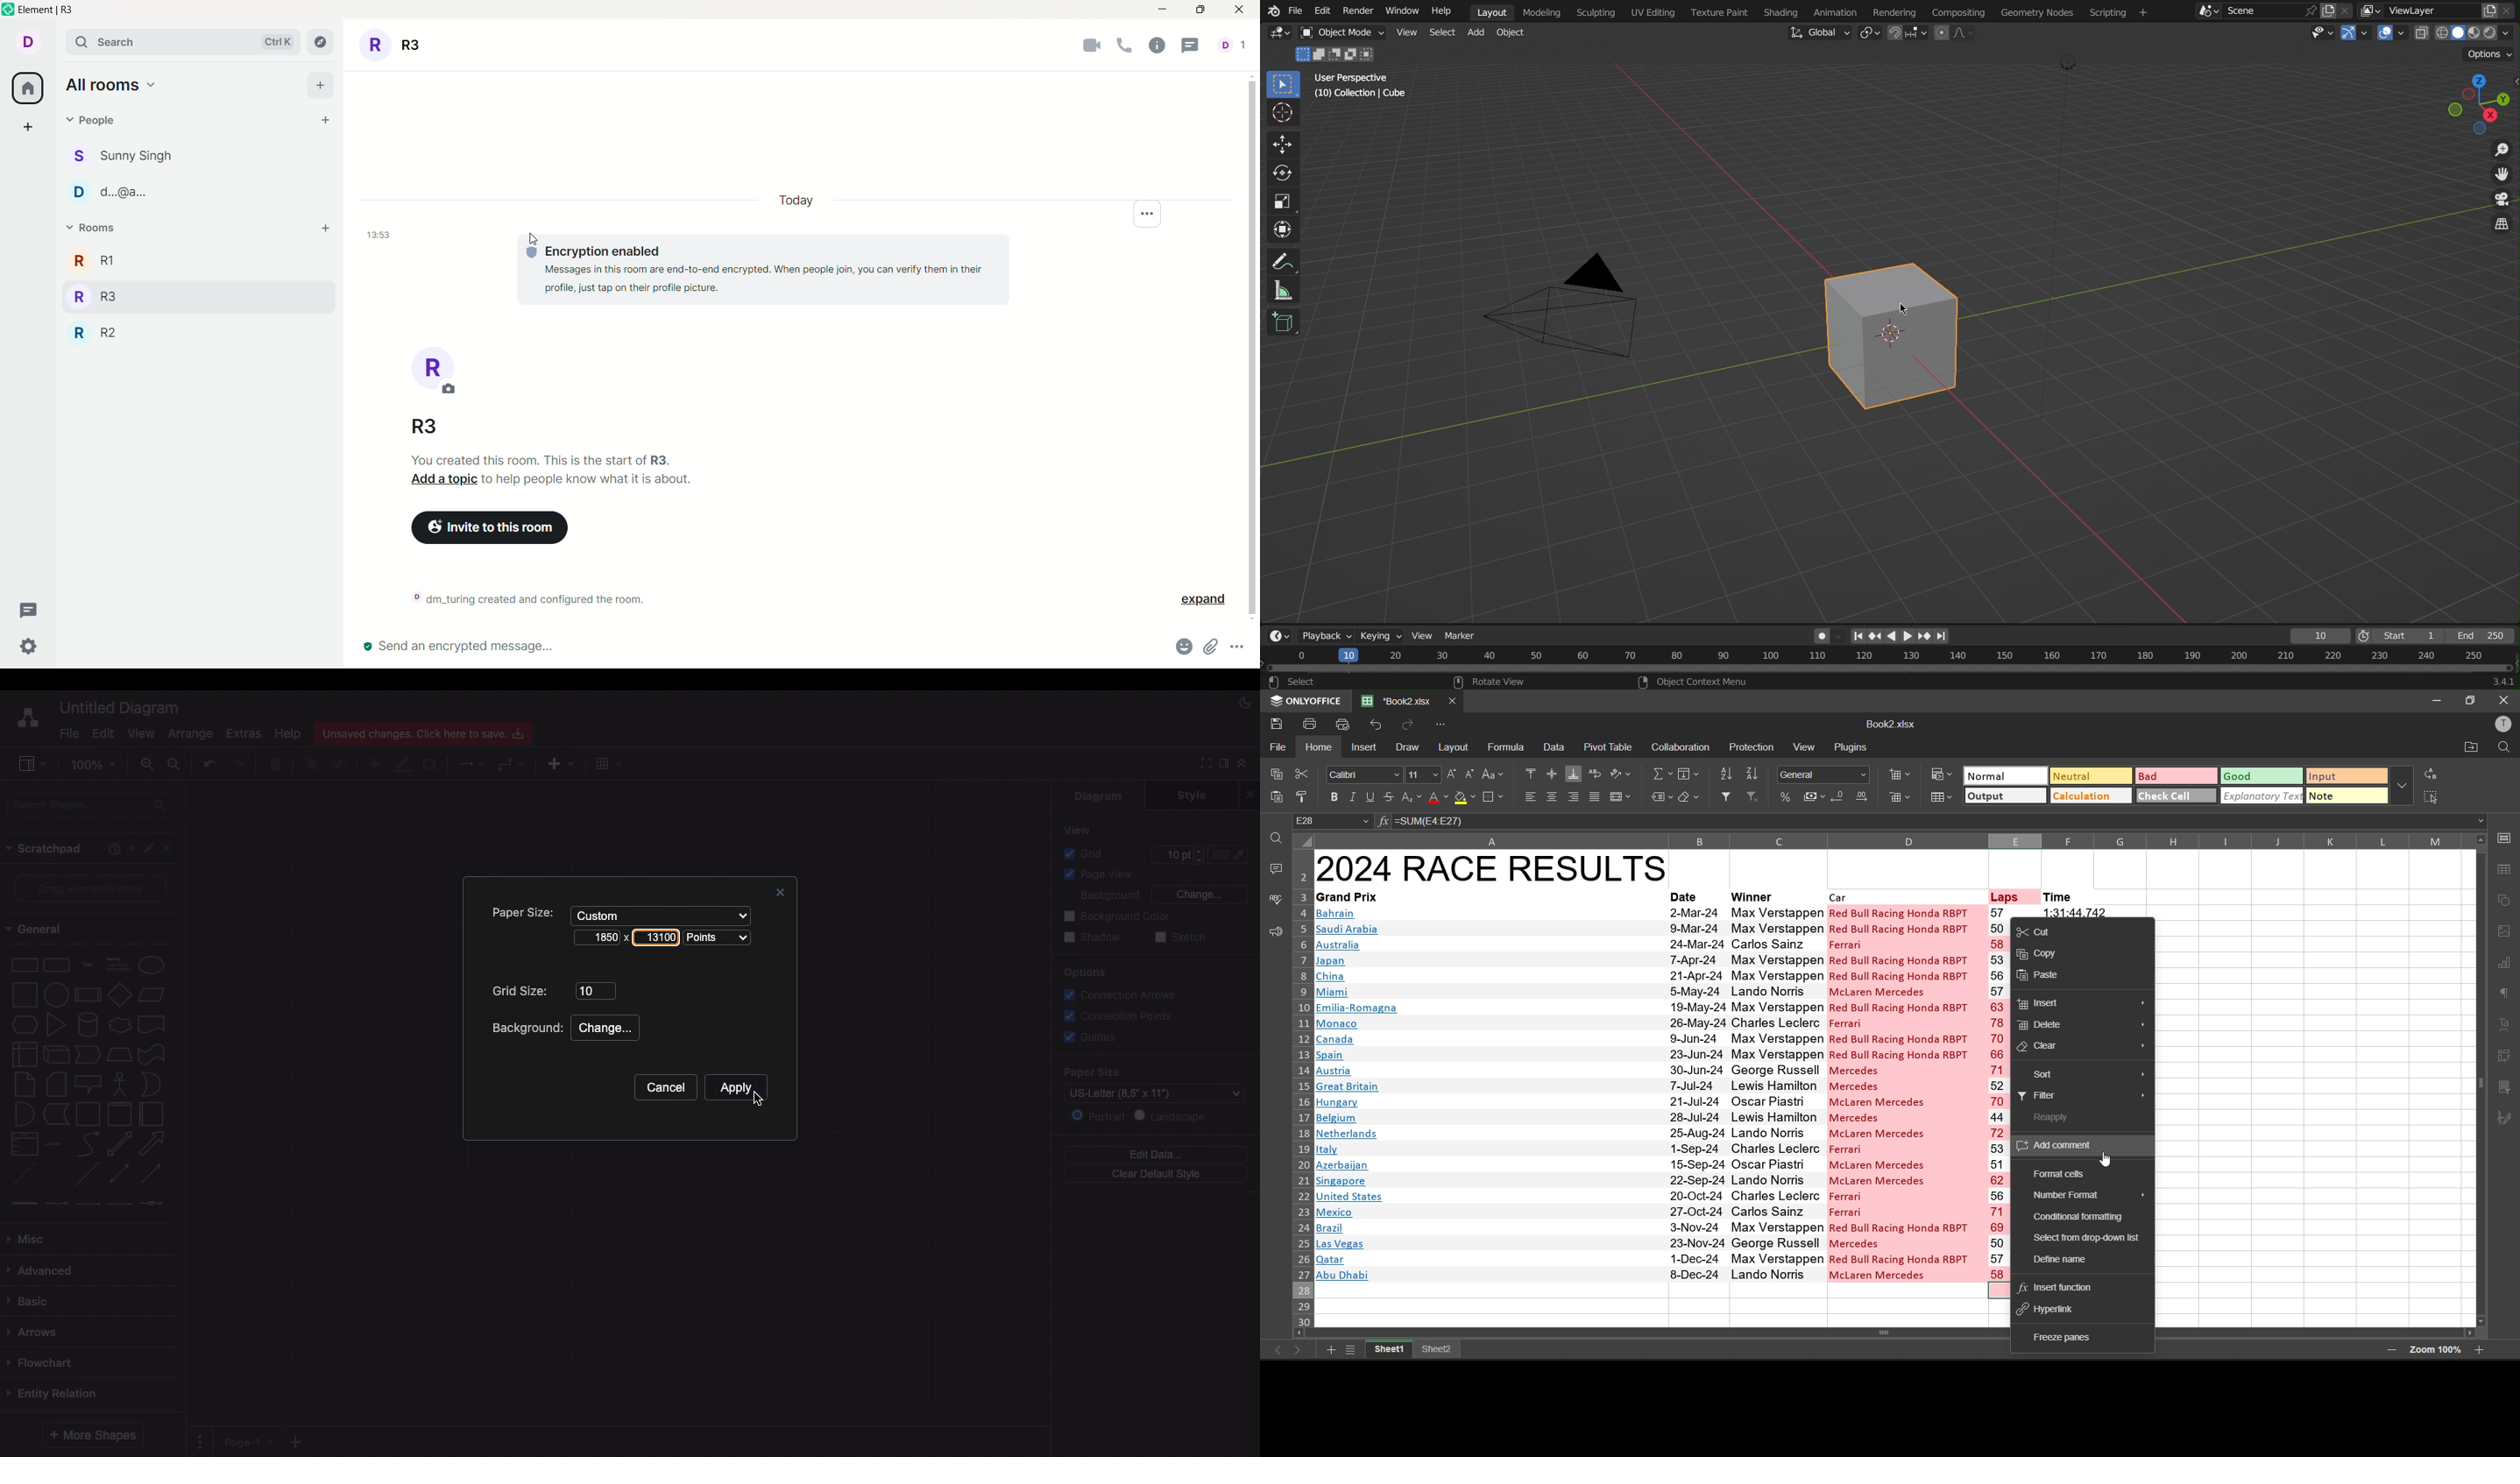 The width and height of the screenshot is (2520, 1484). What do you see at coordinates (1310, 724) in the screenshot?
I see `print` at bounding box center [1310, 724].